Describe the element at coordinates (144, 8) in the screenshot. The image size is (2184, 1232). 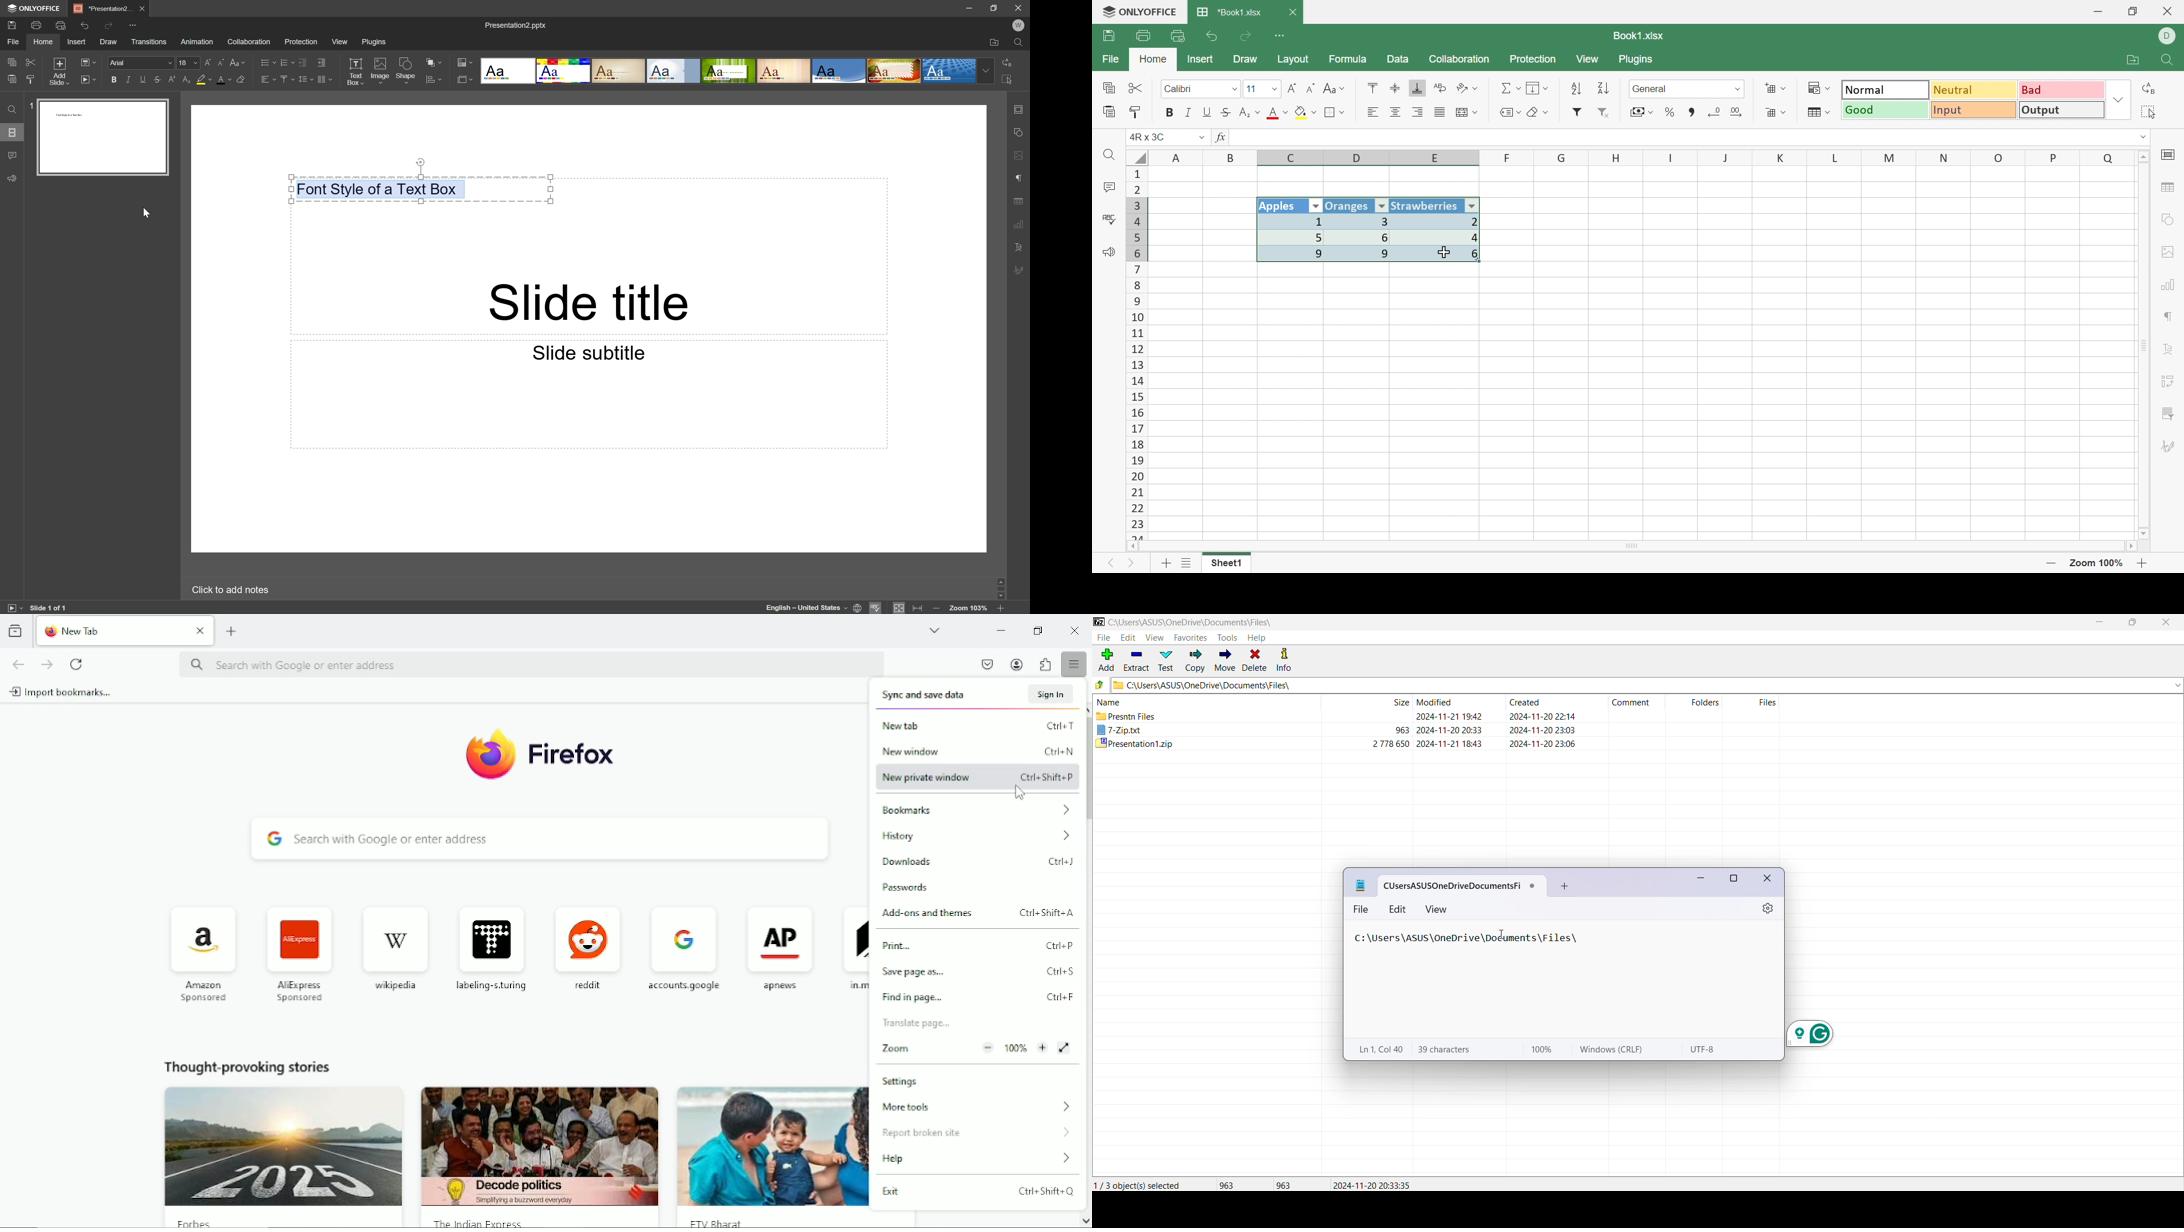
I see `Close` at that location.